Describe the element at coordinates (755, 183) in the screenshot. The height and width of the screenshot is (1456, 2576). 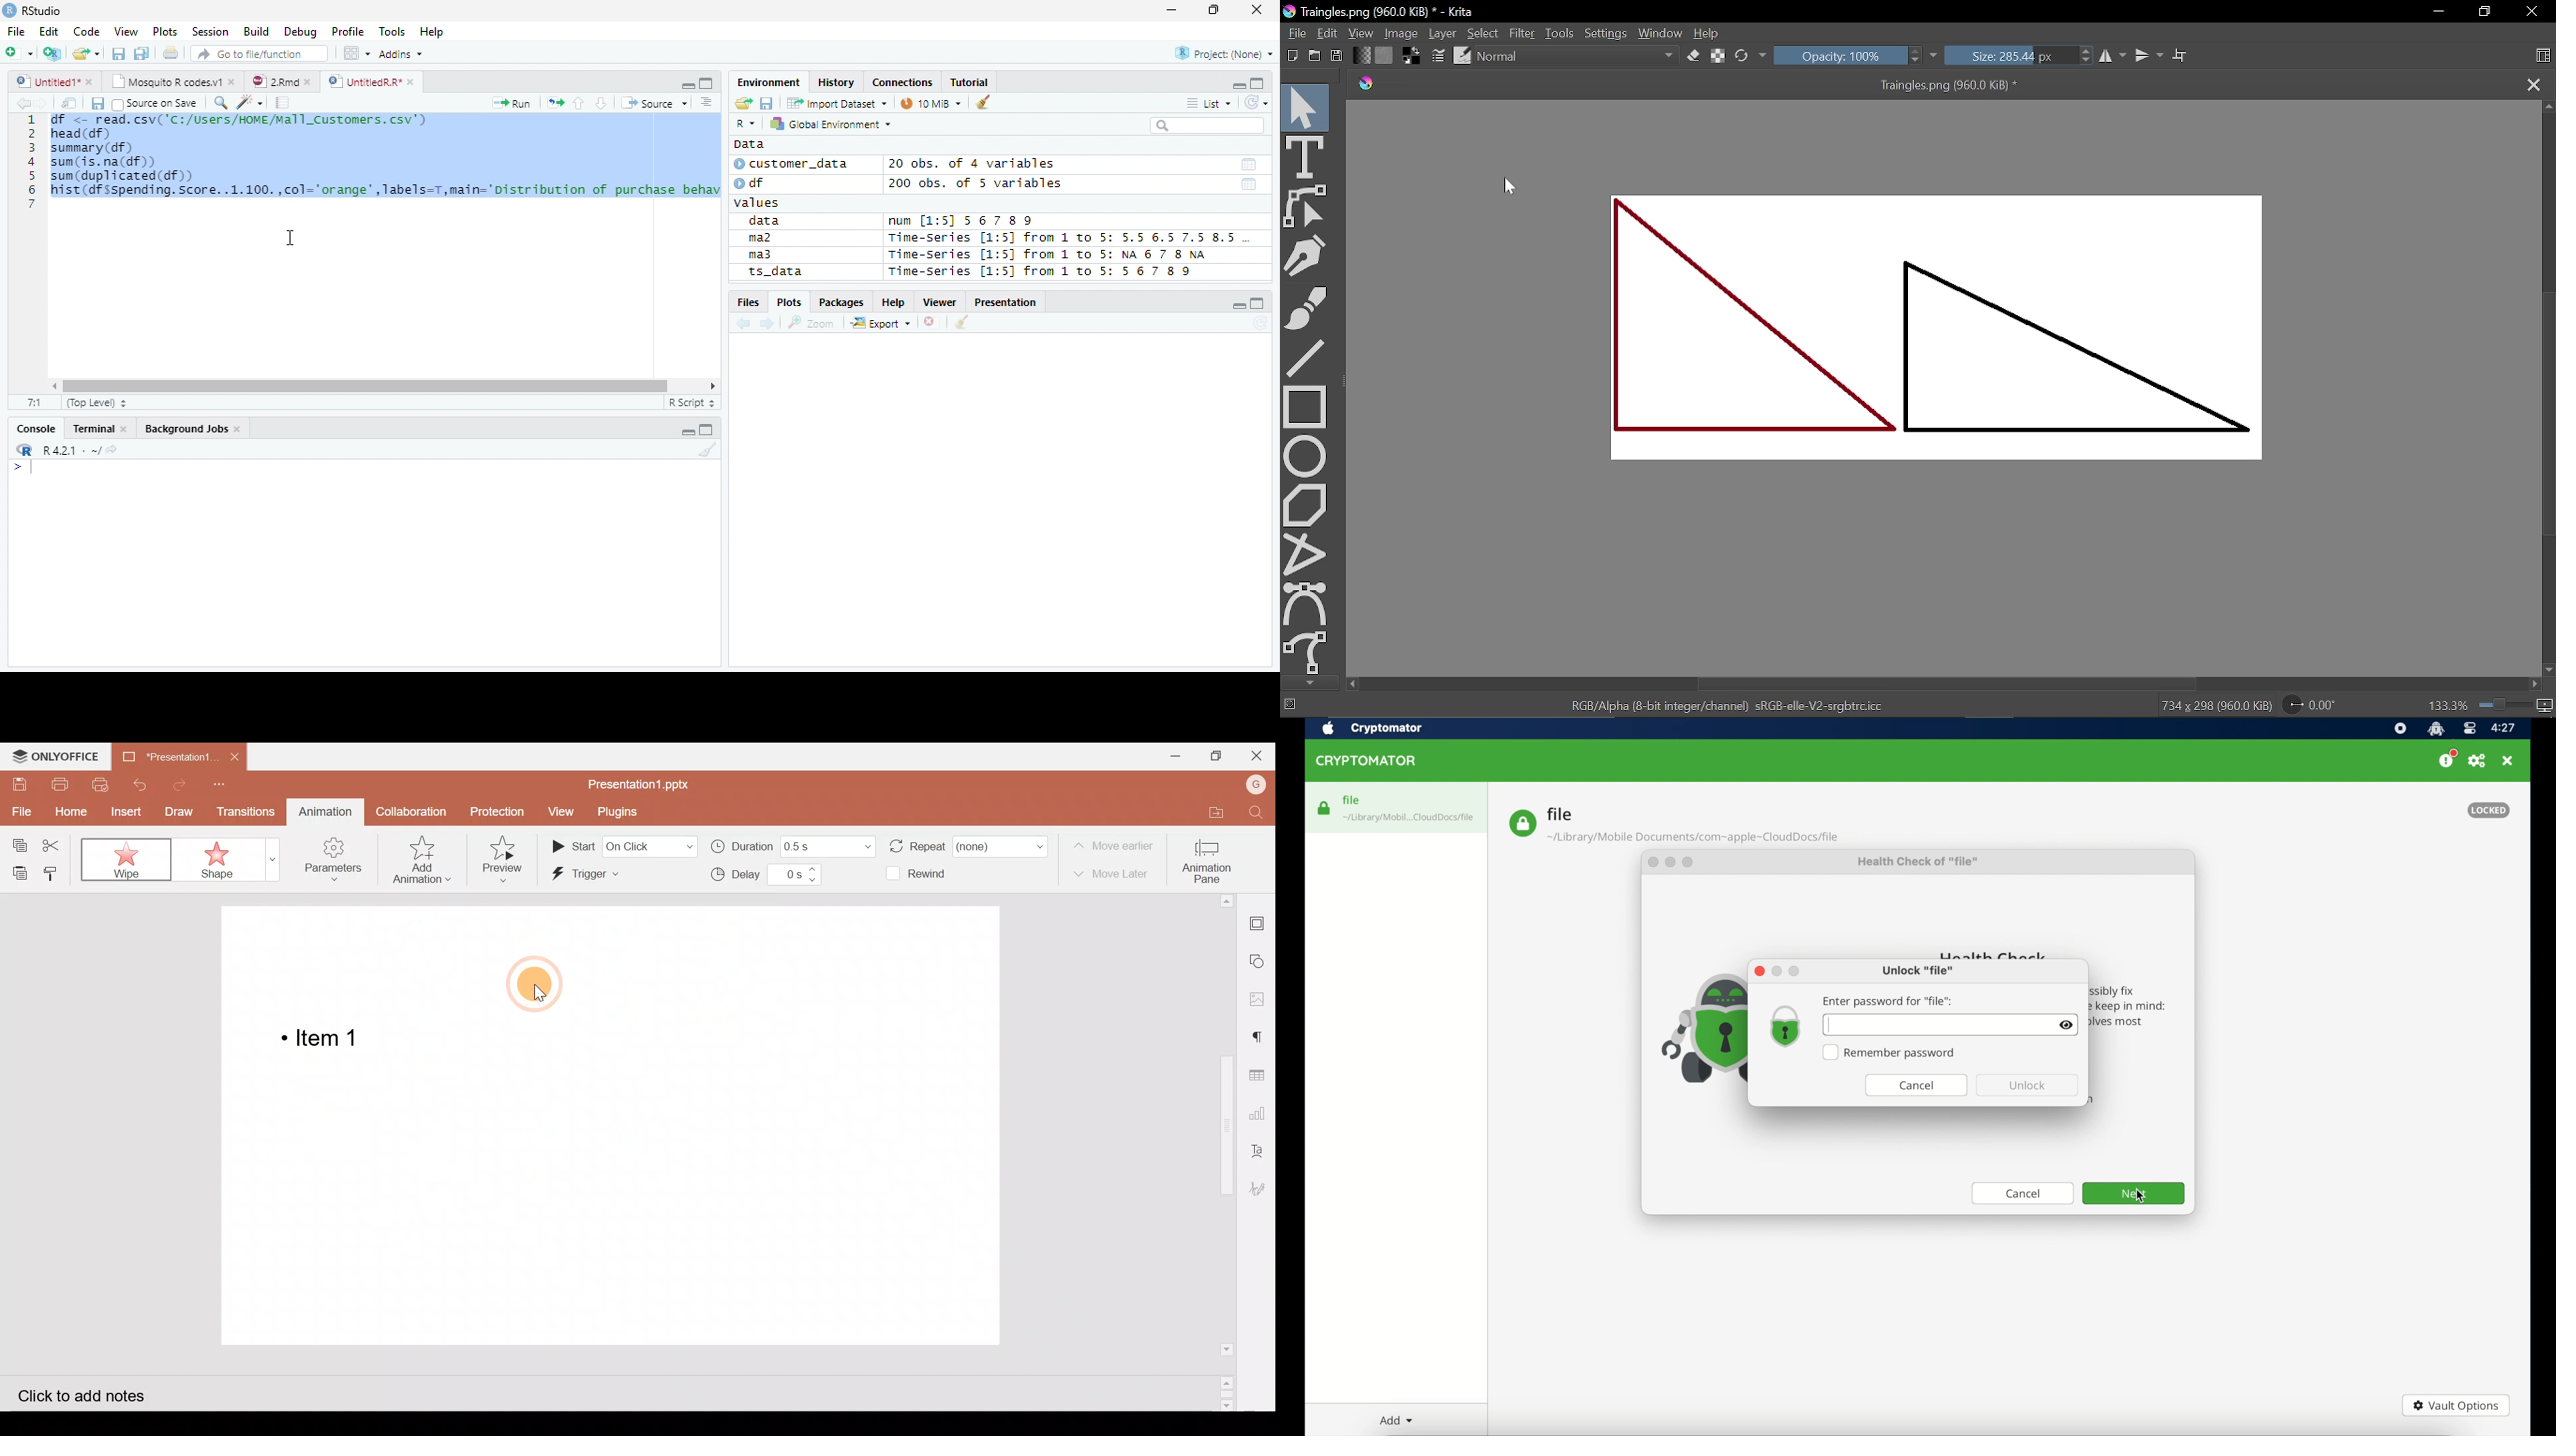
I see `df` at that location.